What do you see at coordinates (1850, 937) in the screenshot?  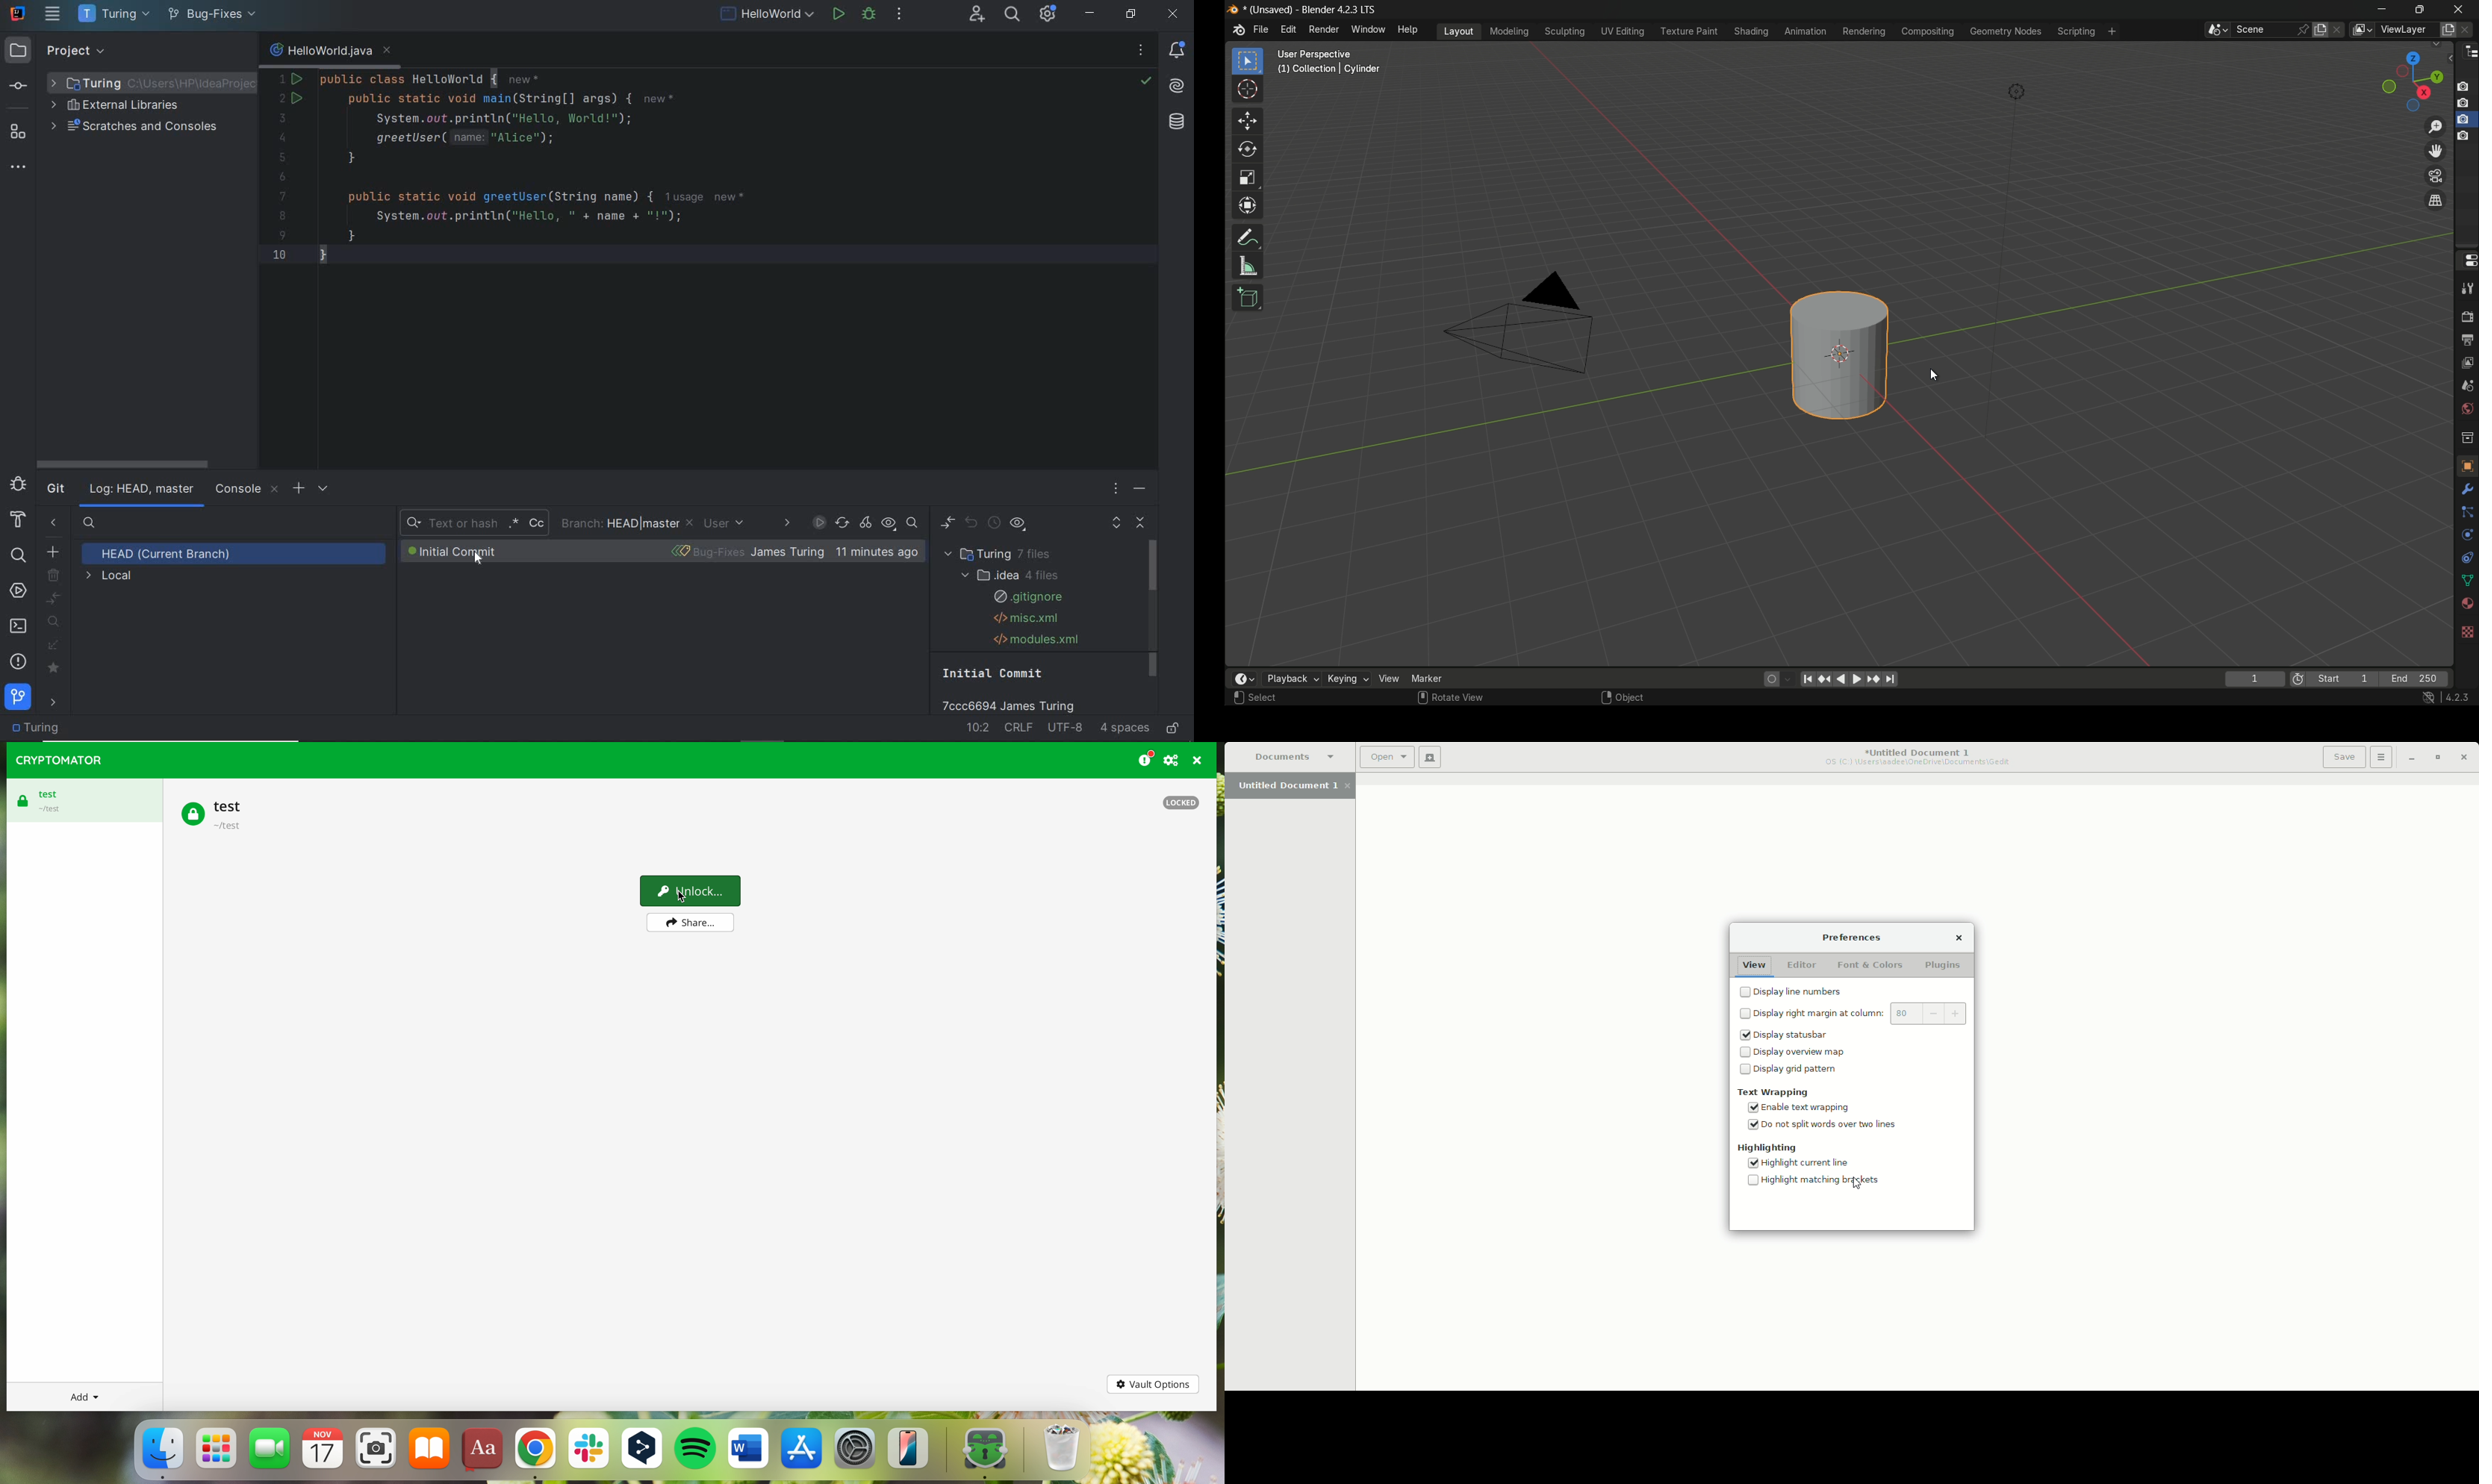 I see `Preferences` at bounding box center [1850, 937].